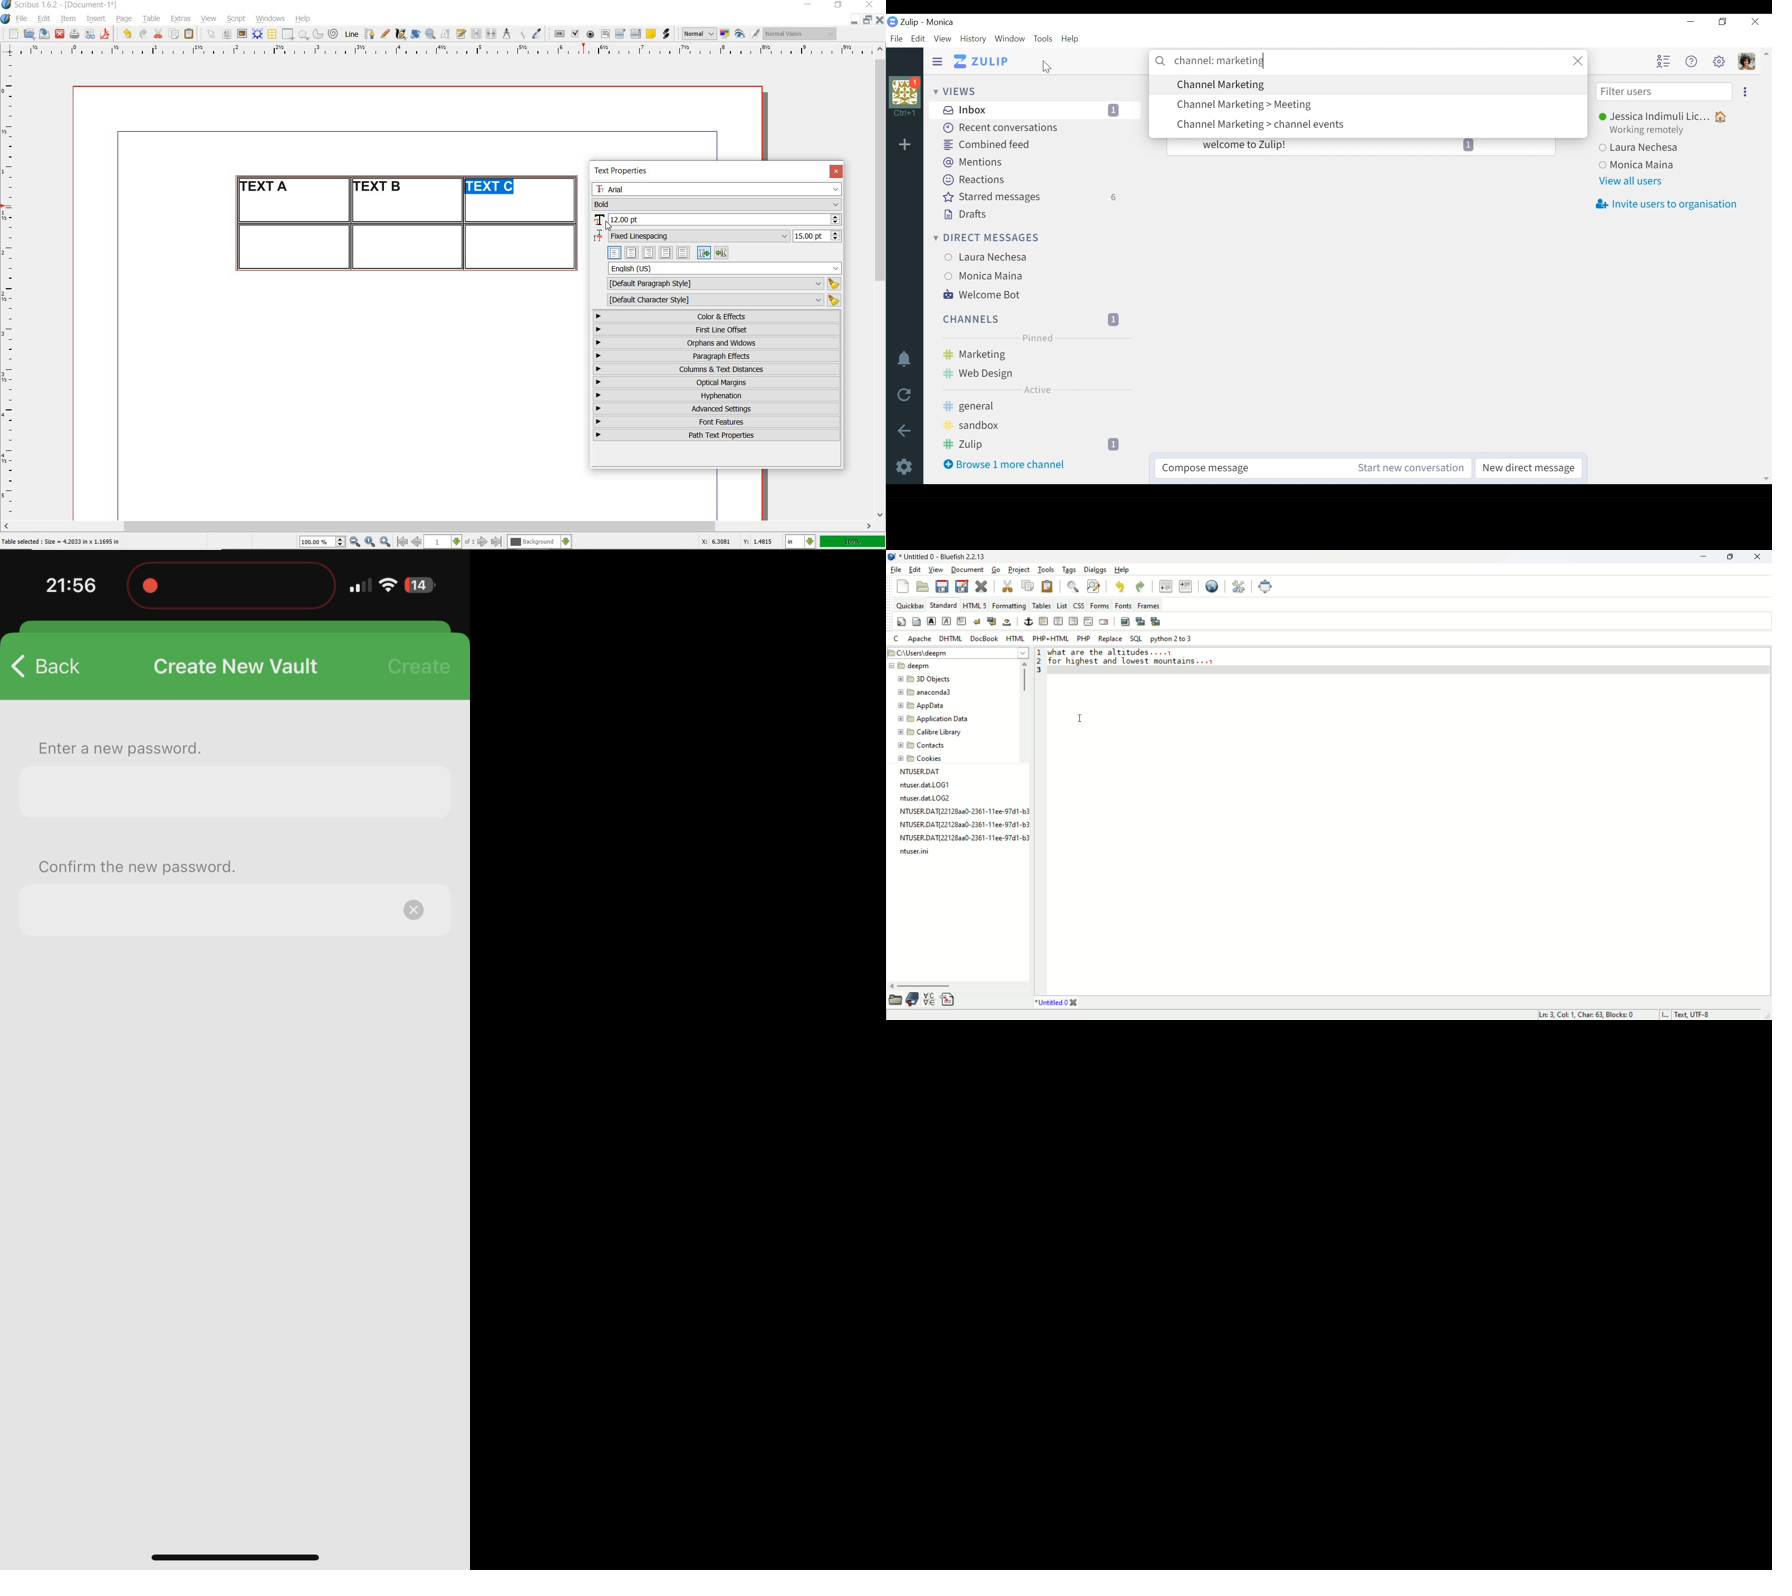 The image size is (1792, 1596). What do you see at coordinates (243, 34) in the screenshot?
I see `image frame` at bounding box center [243, 34].